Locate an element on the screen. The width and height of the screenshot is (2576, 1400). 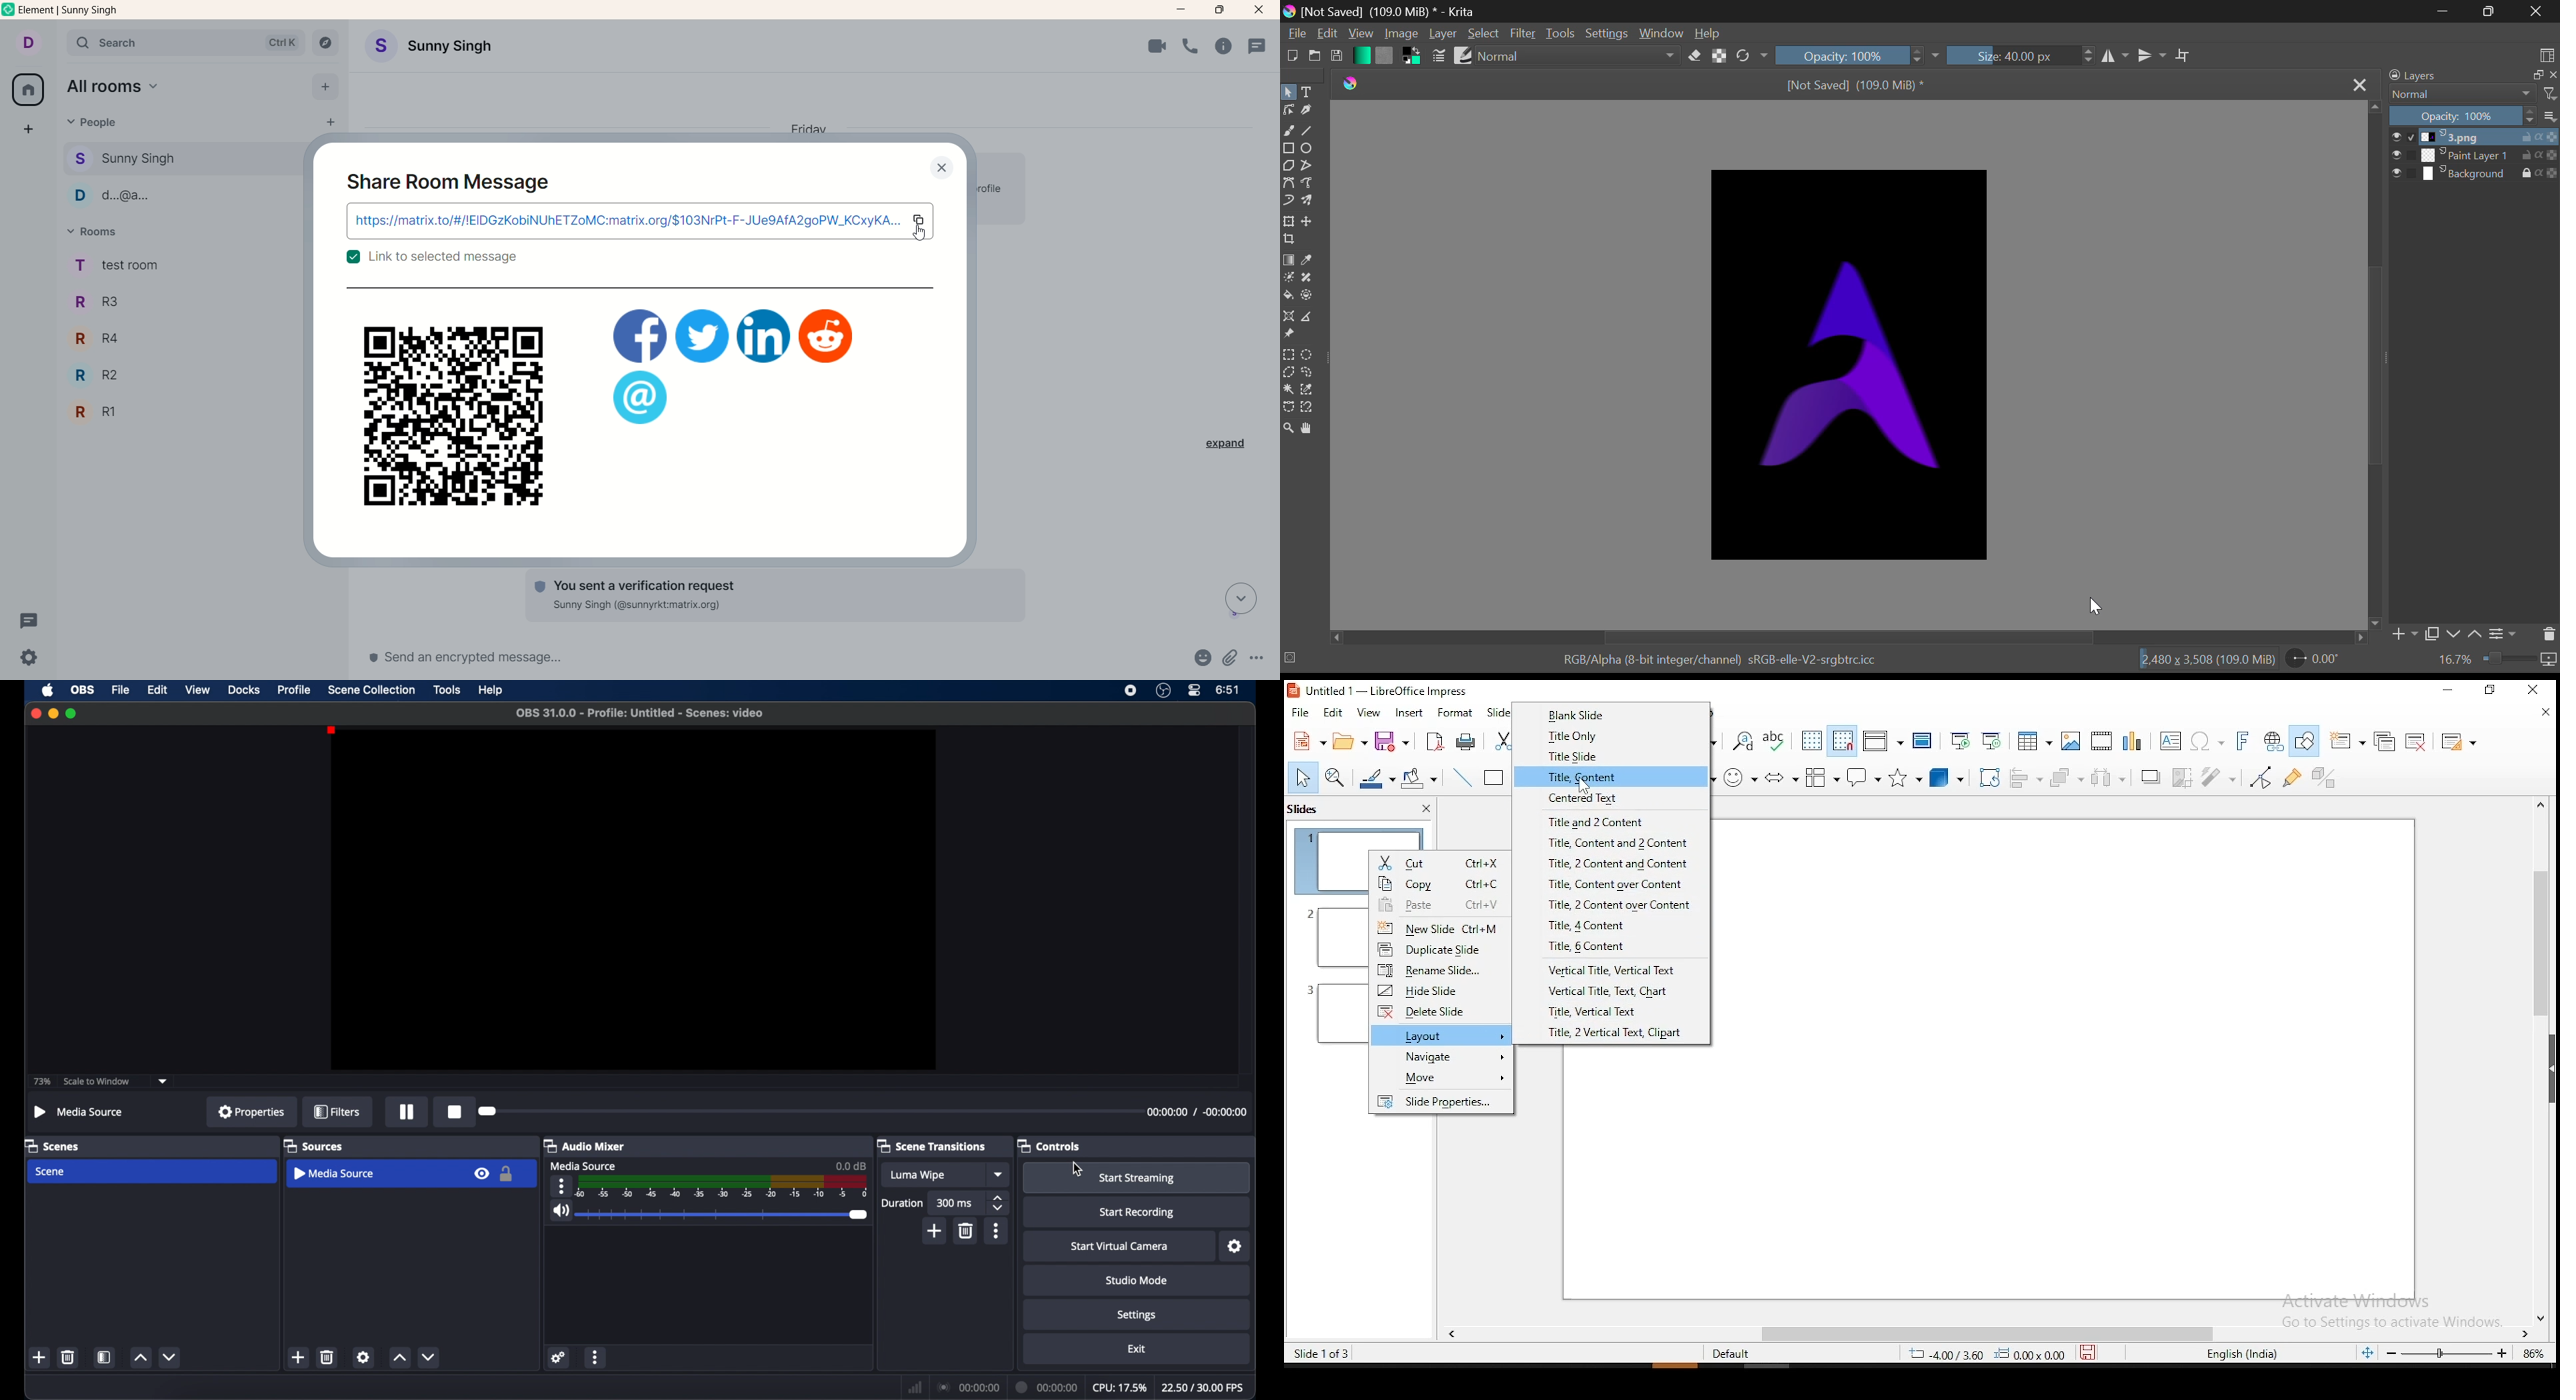
delete slide is located at coordinates (1440, 1012).